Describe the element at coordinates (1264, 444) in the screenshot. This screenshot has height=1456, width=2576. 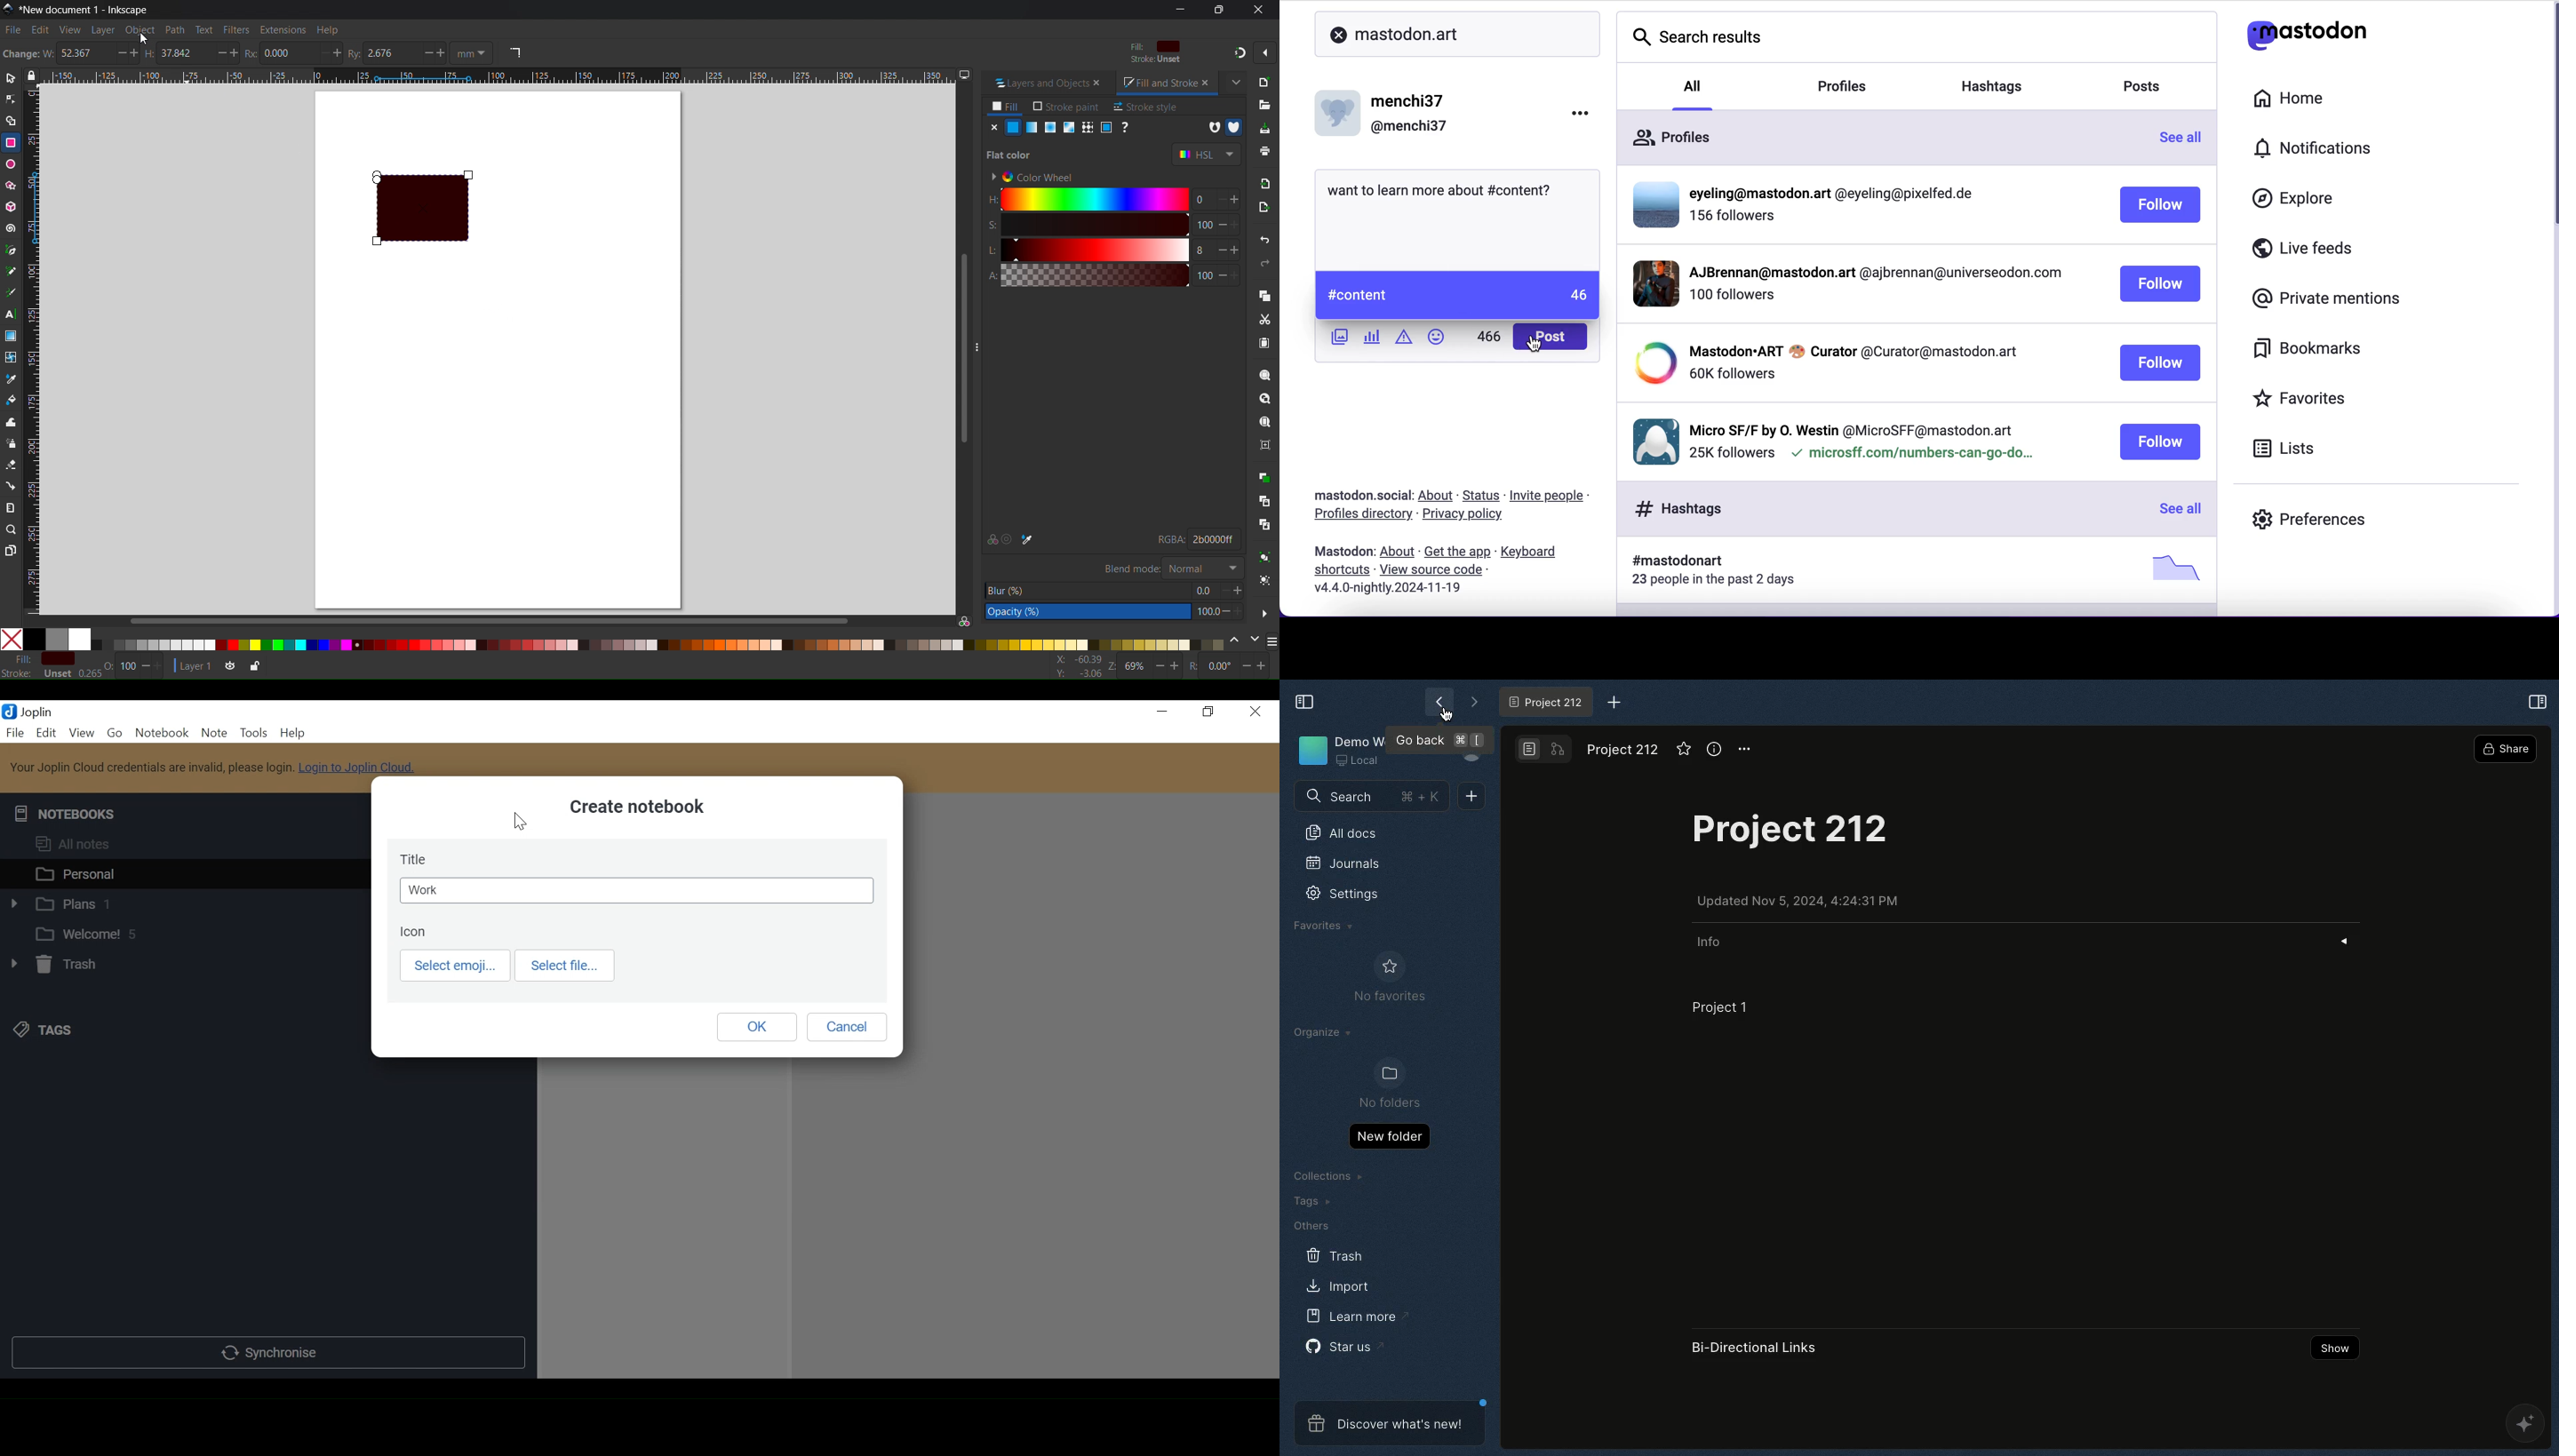
I see `Zoom center page` at that location.